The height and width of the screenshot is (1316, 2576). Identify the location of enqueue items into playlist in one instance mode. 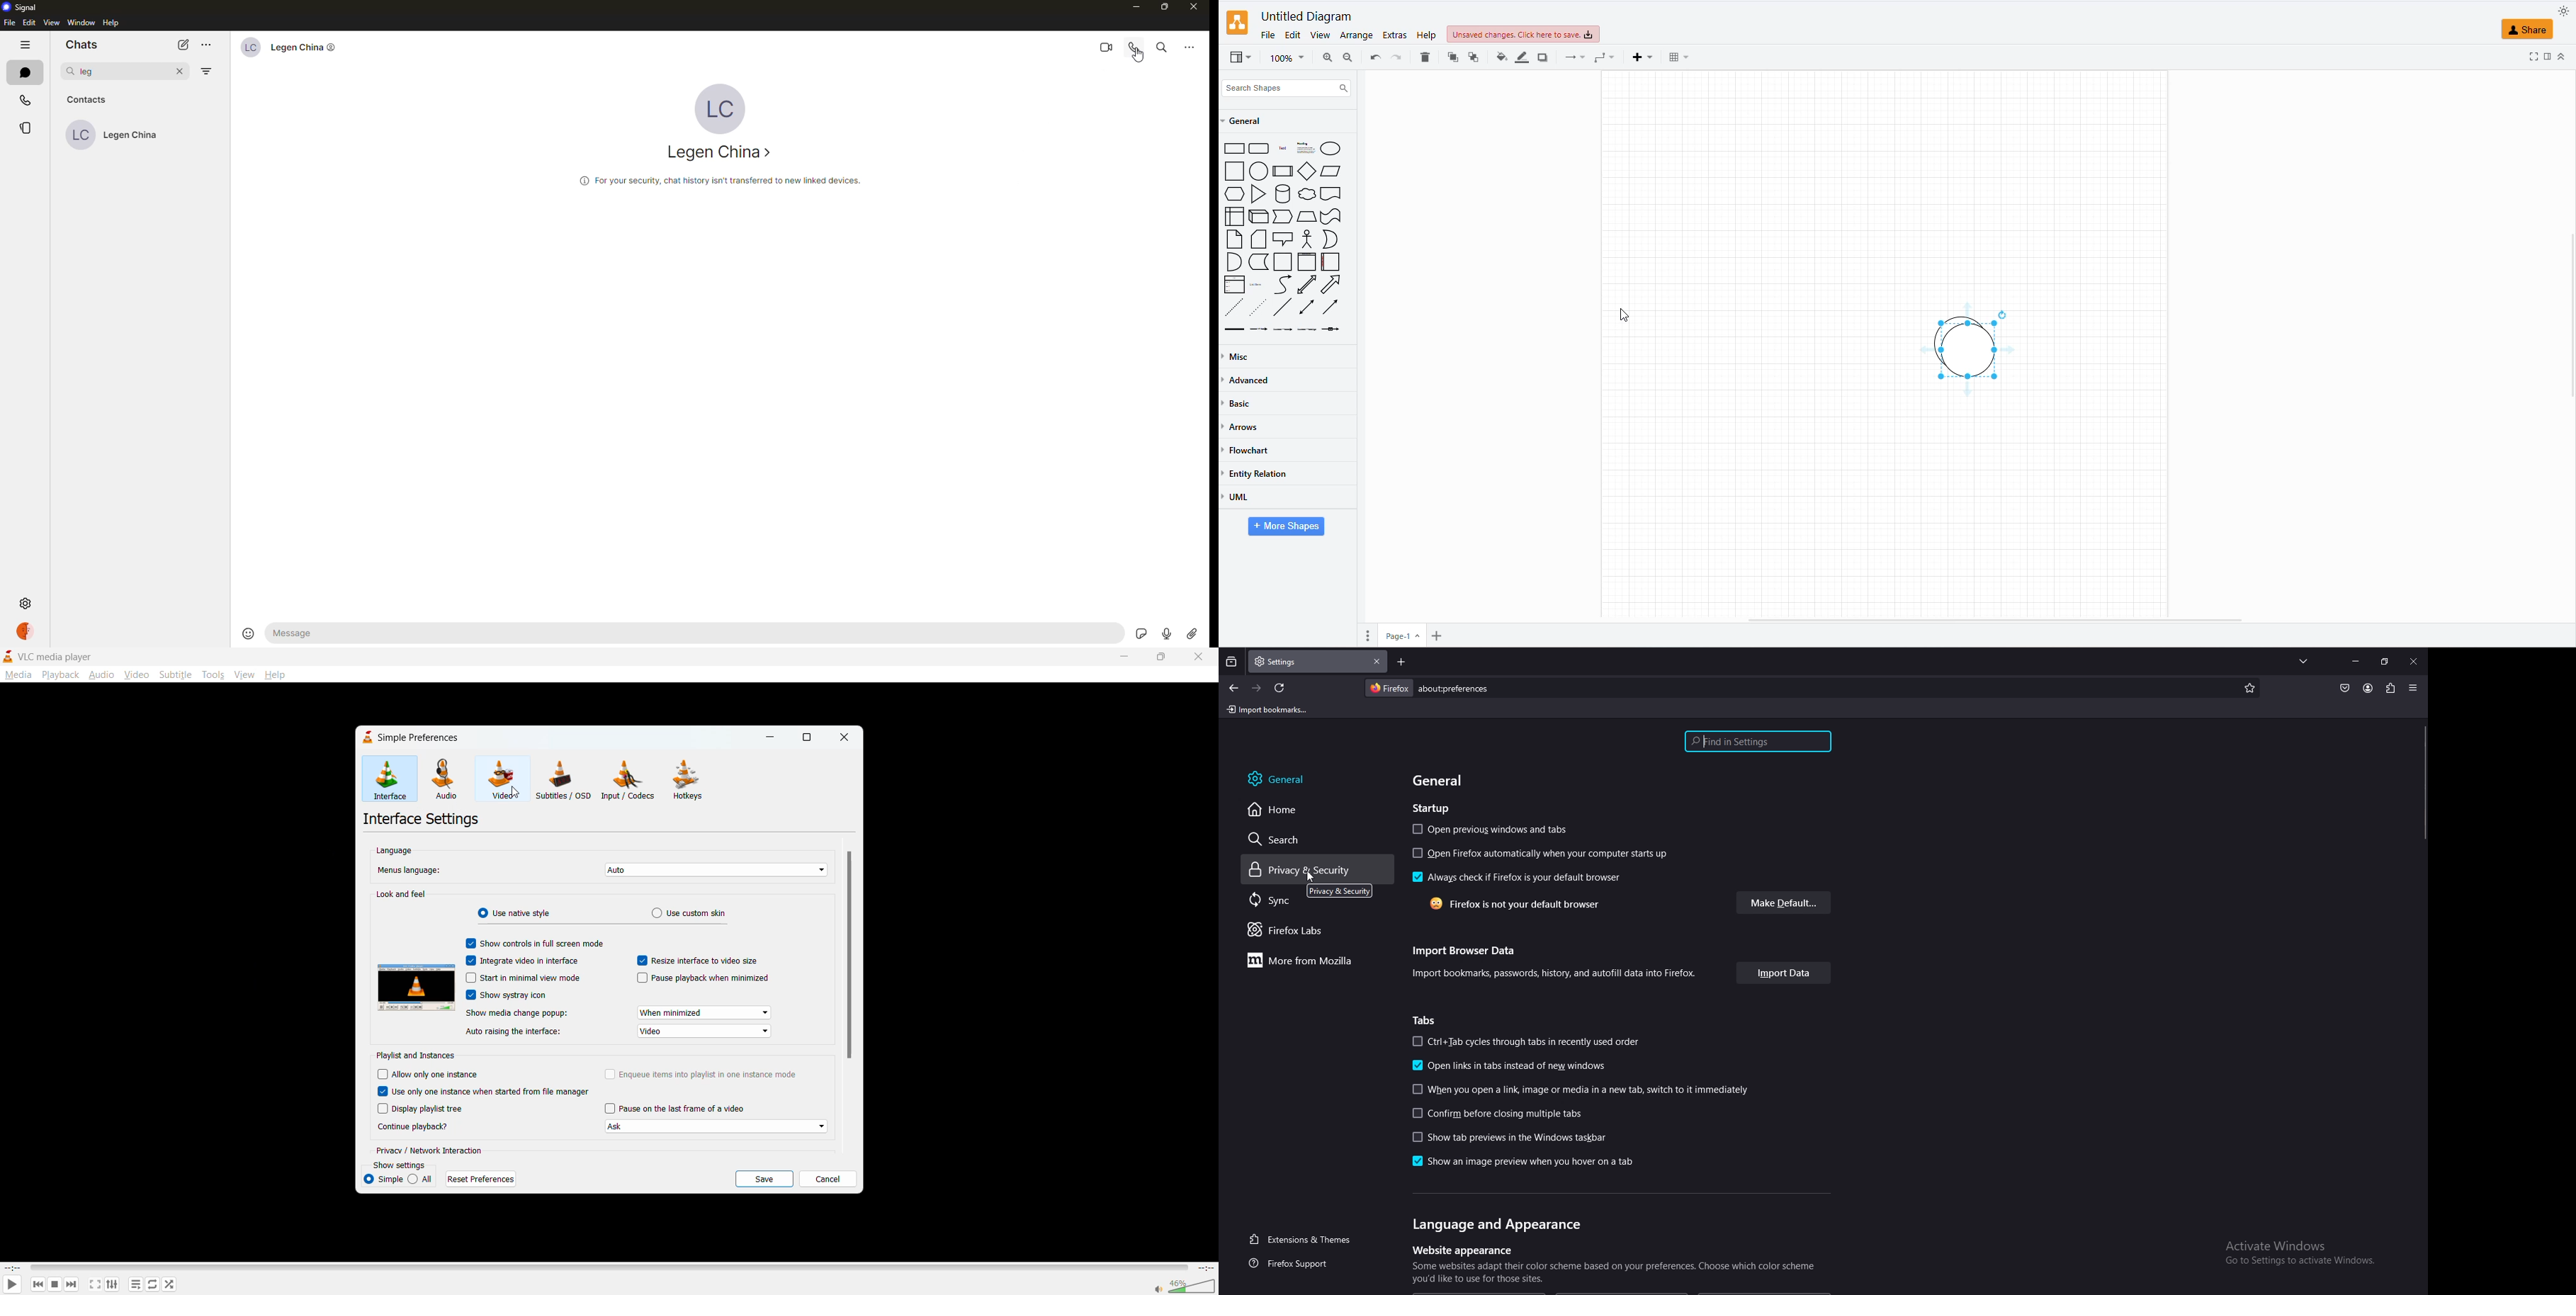
(702, 1075).